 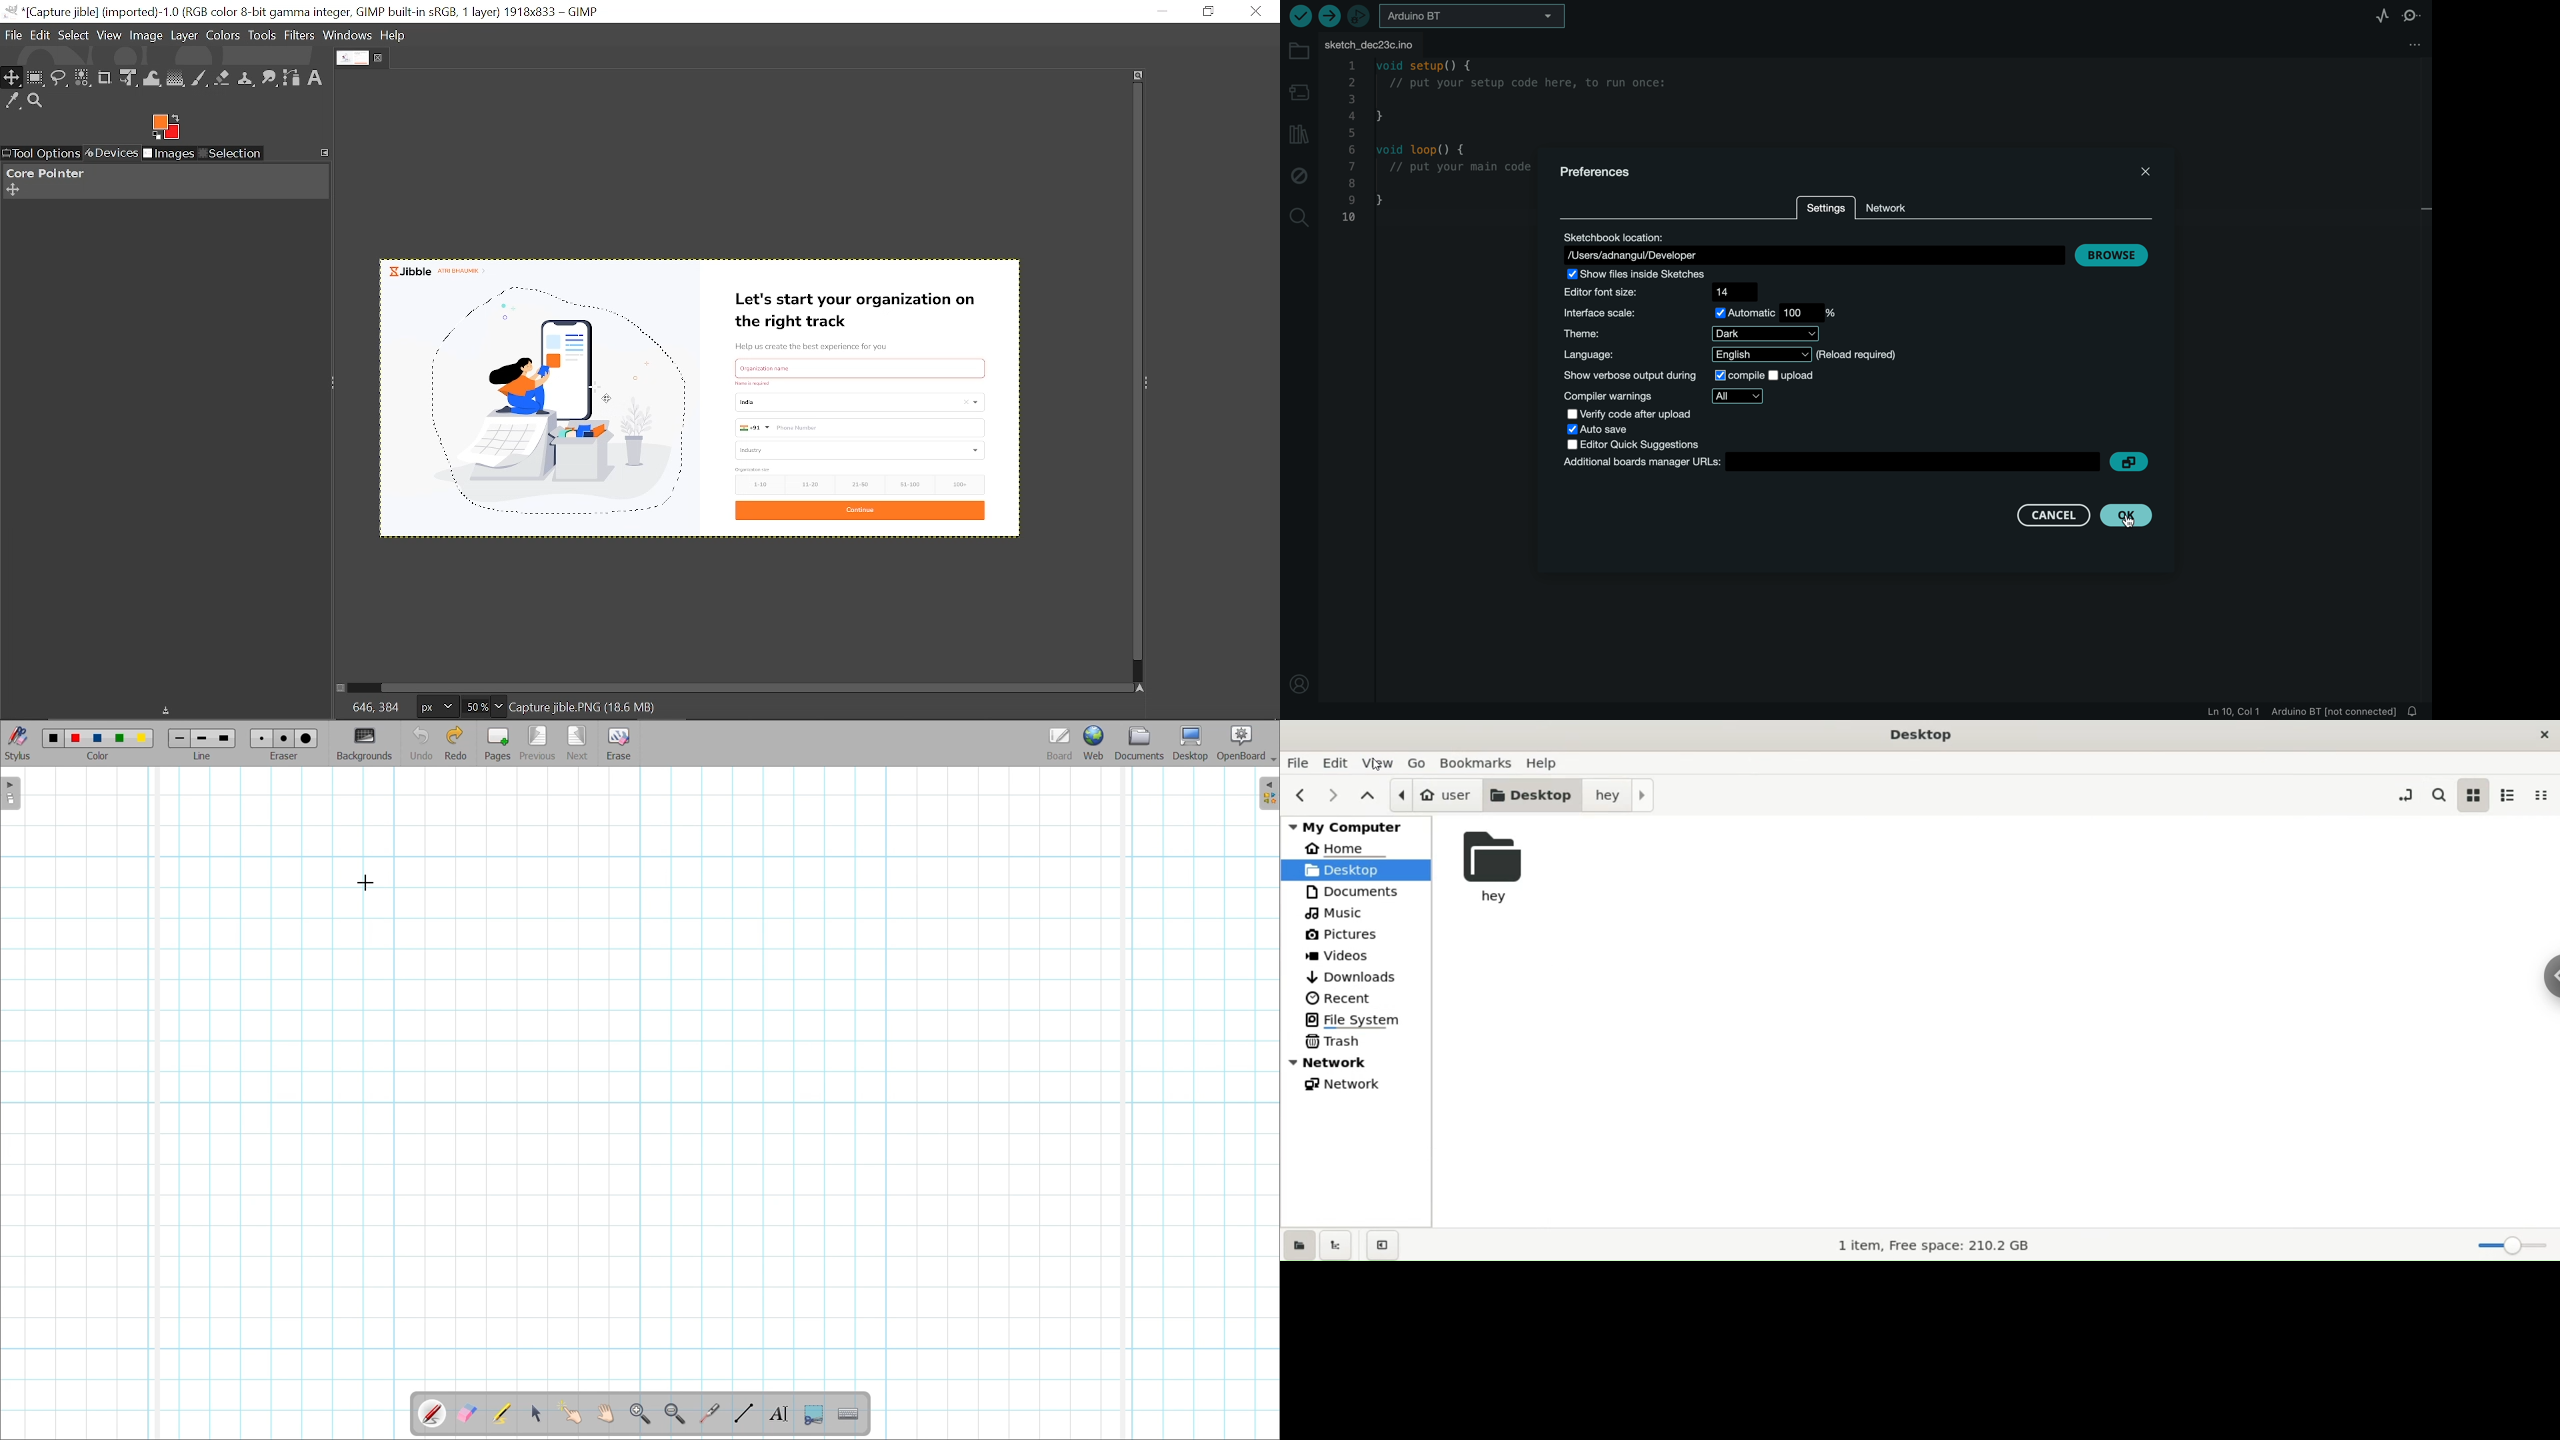 I want to click on 51-100, so click(x=909, y=485).